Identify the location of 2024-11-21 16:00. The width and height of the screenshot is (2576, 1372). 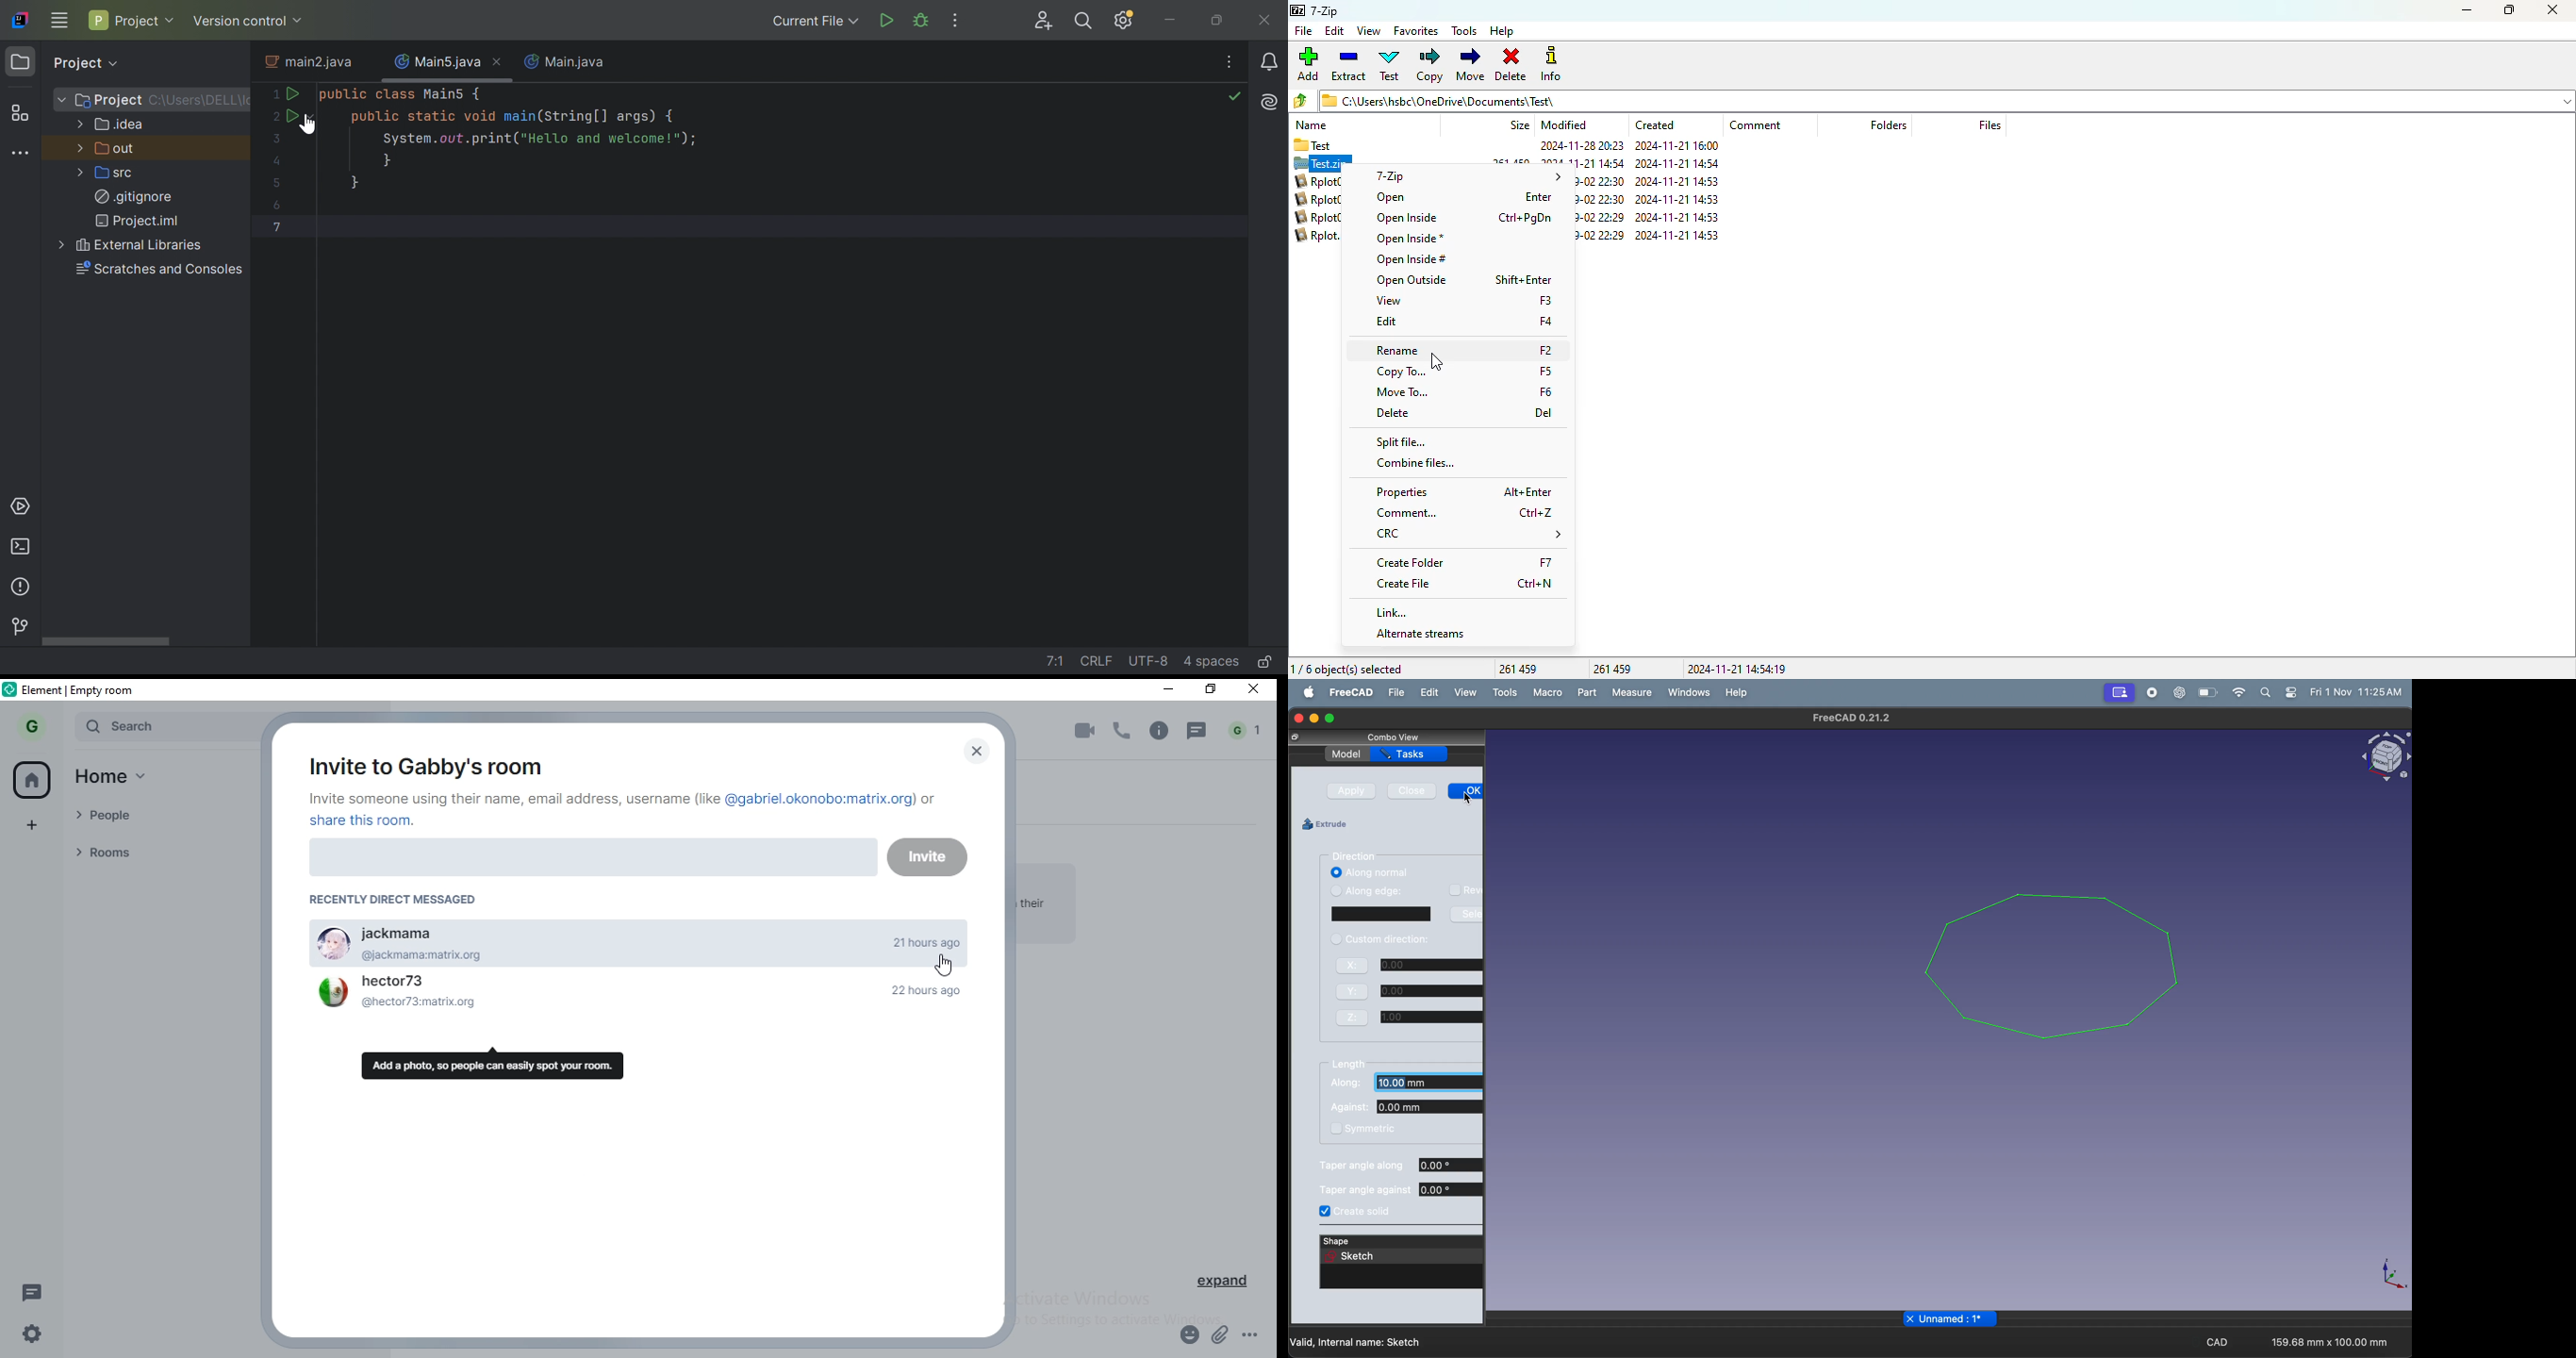
(1677, 145).